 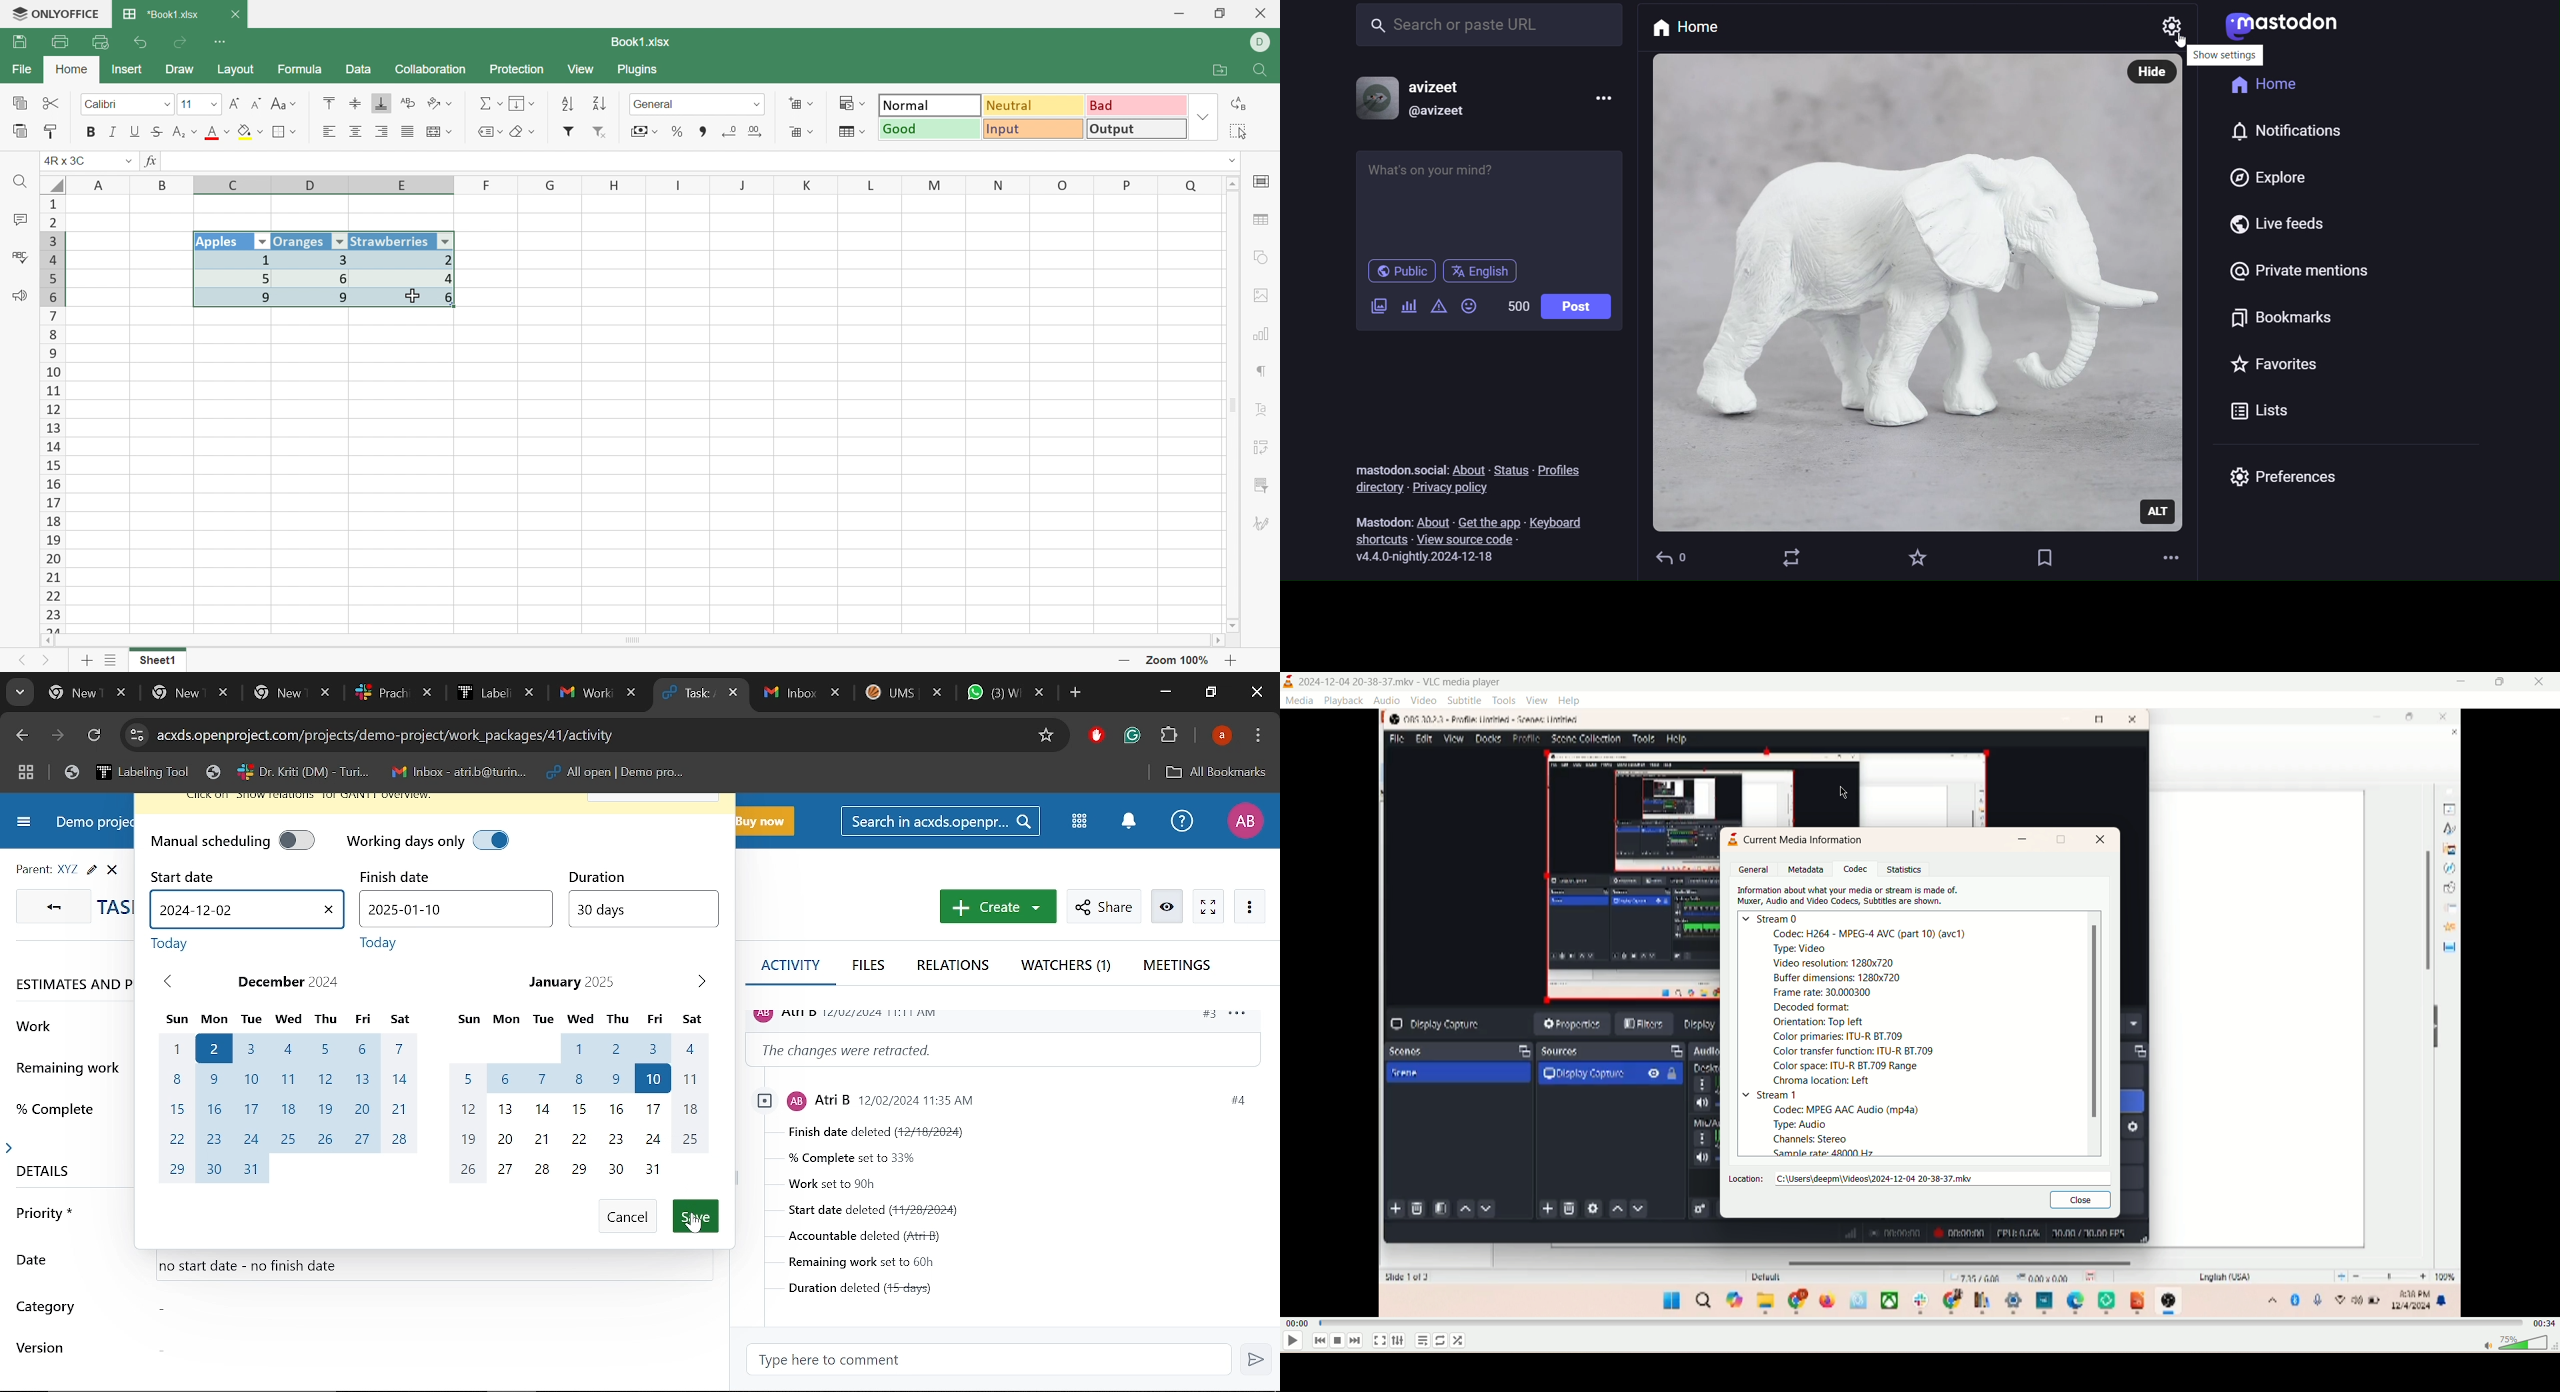 What do you see at coordinates (19, 104) in the screenshot?
I see `Copy` at bounding box center [19, 104].